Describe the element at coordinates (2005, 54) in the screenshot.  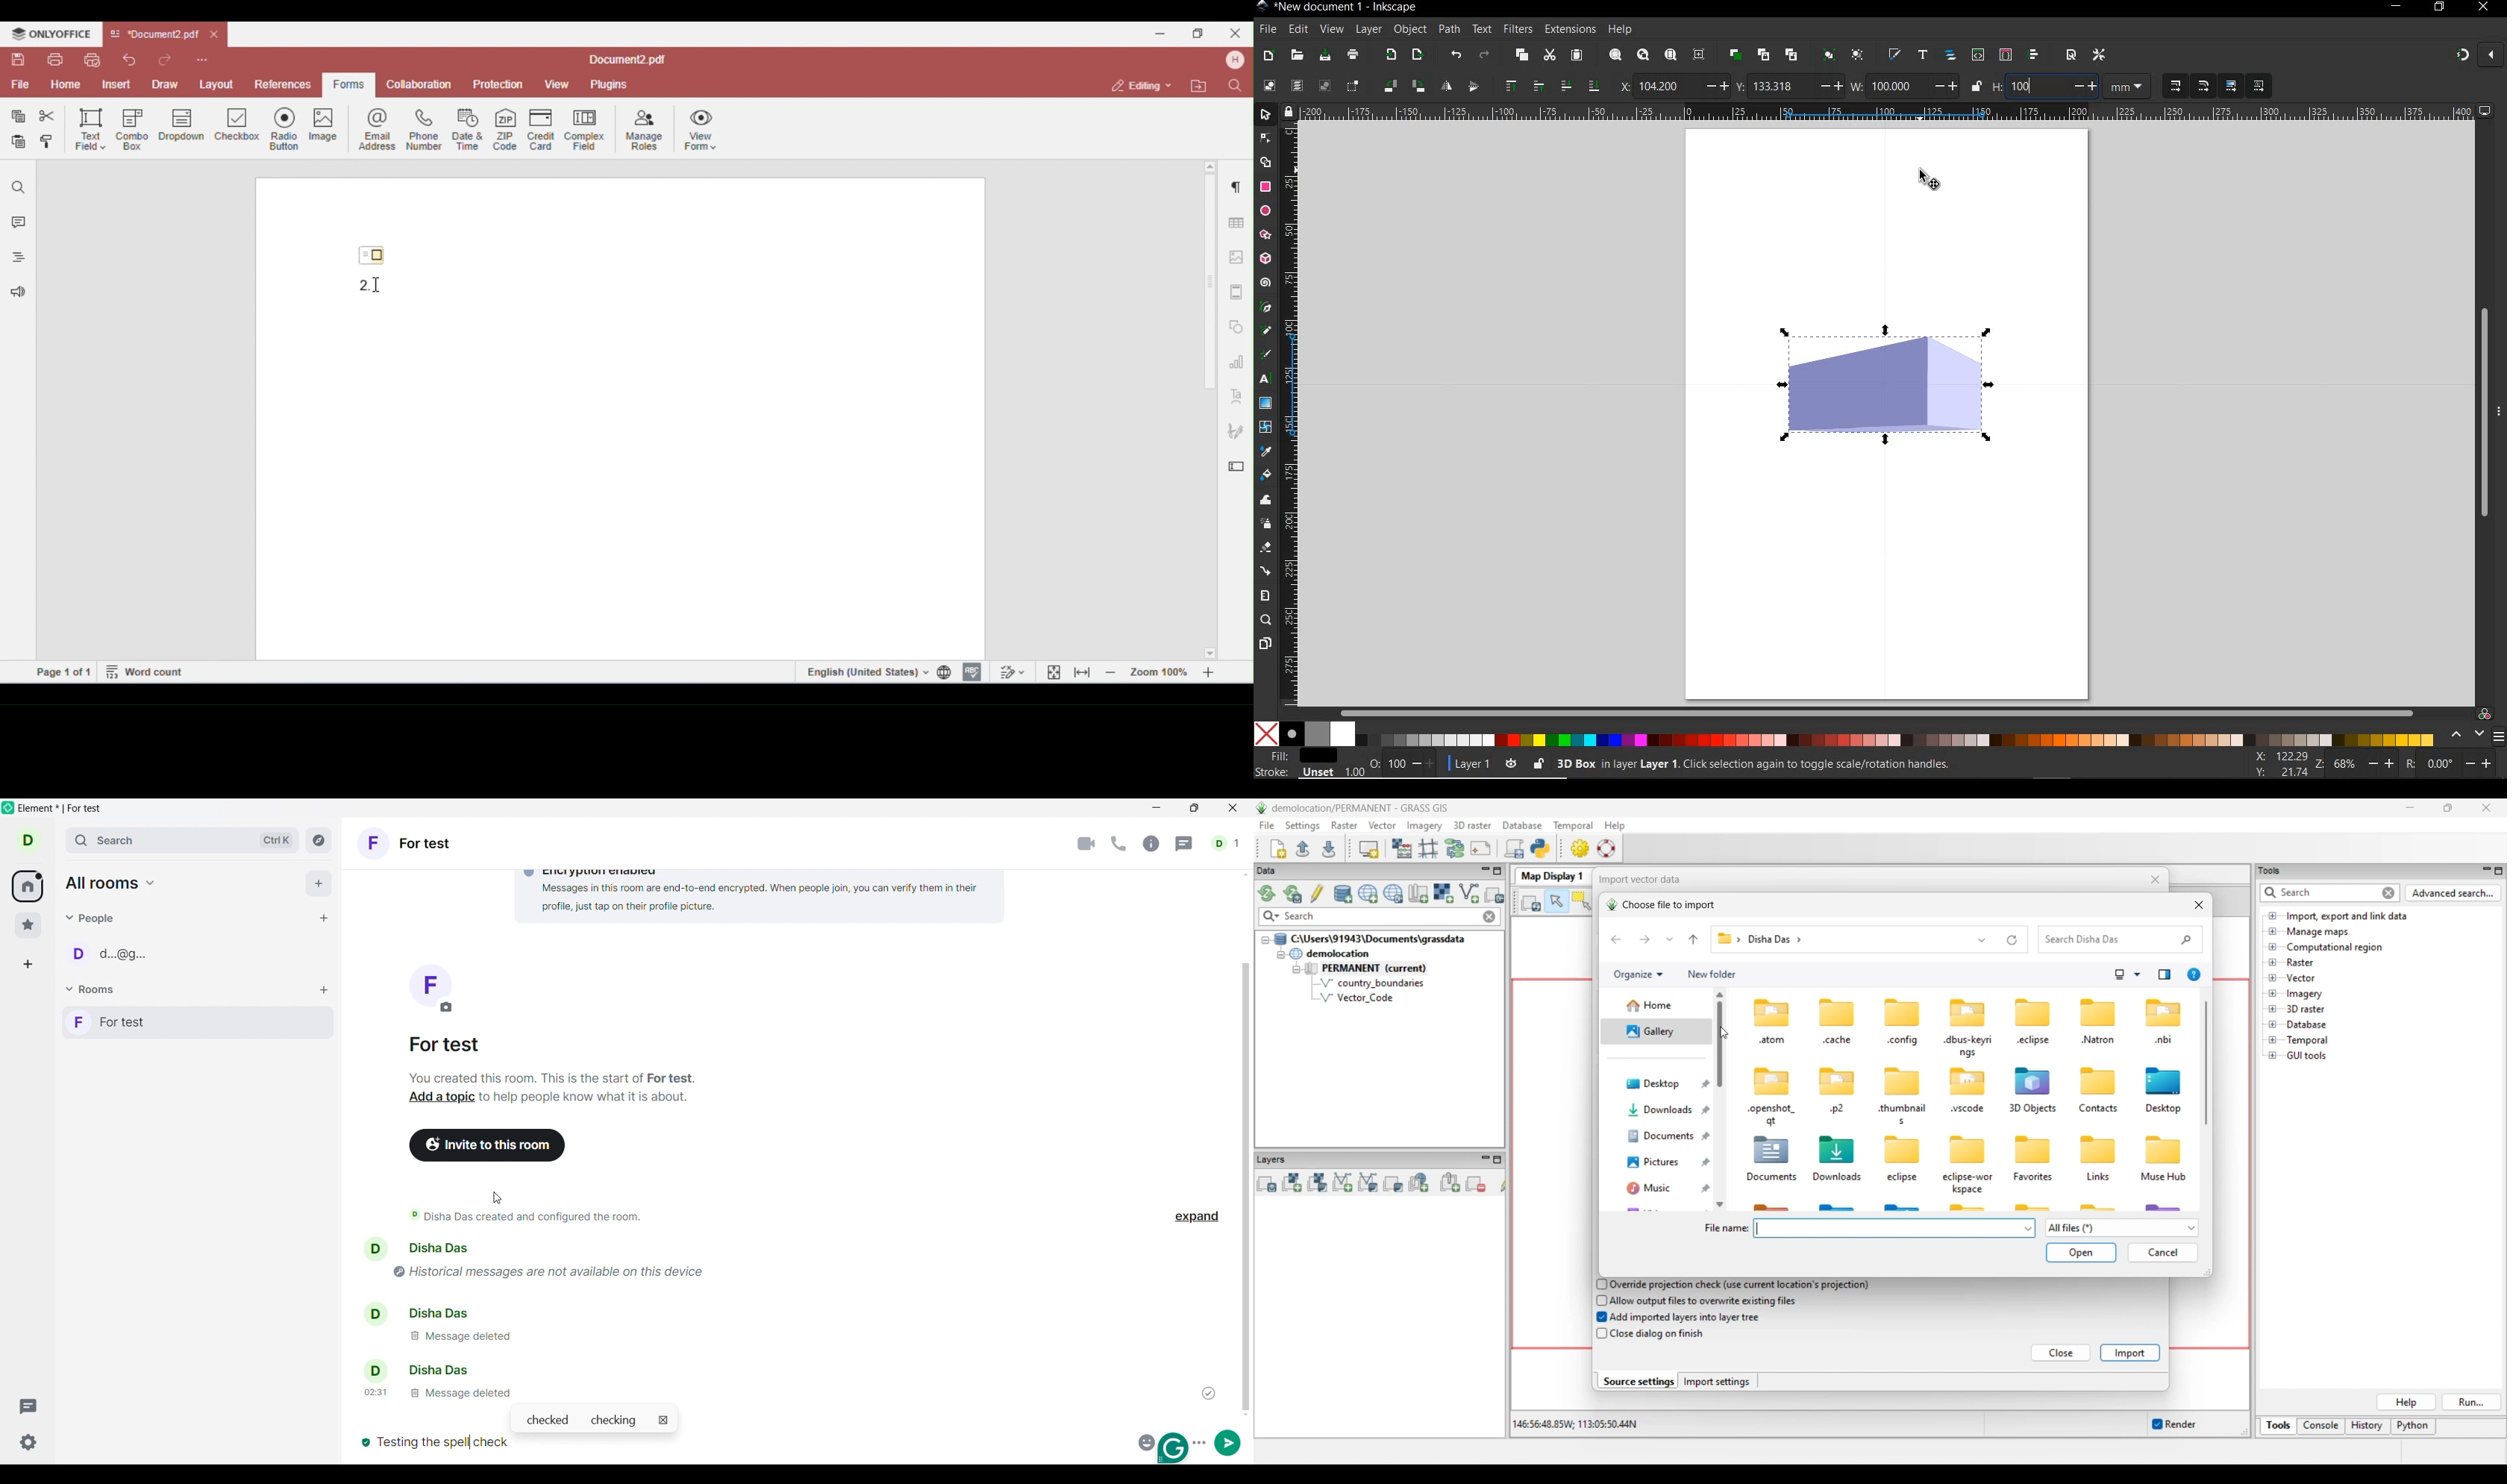
I see `open selectors` at that location.